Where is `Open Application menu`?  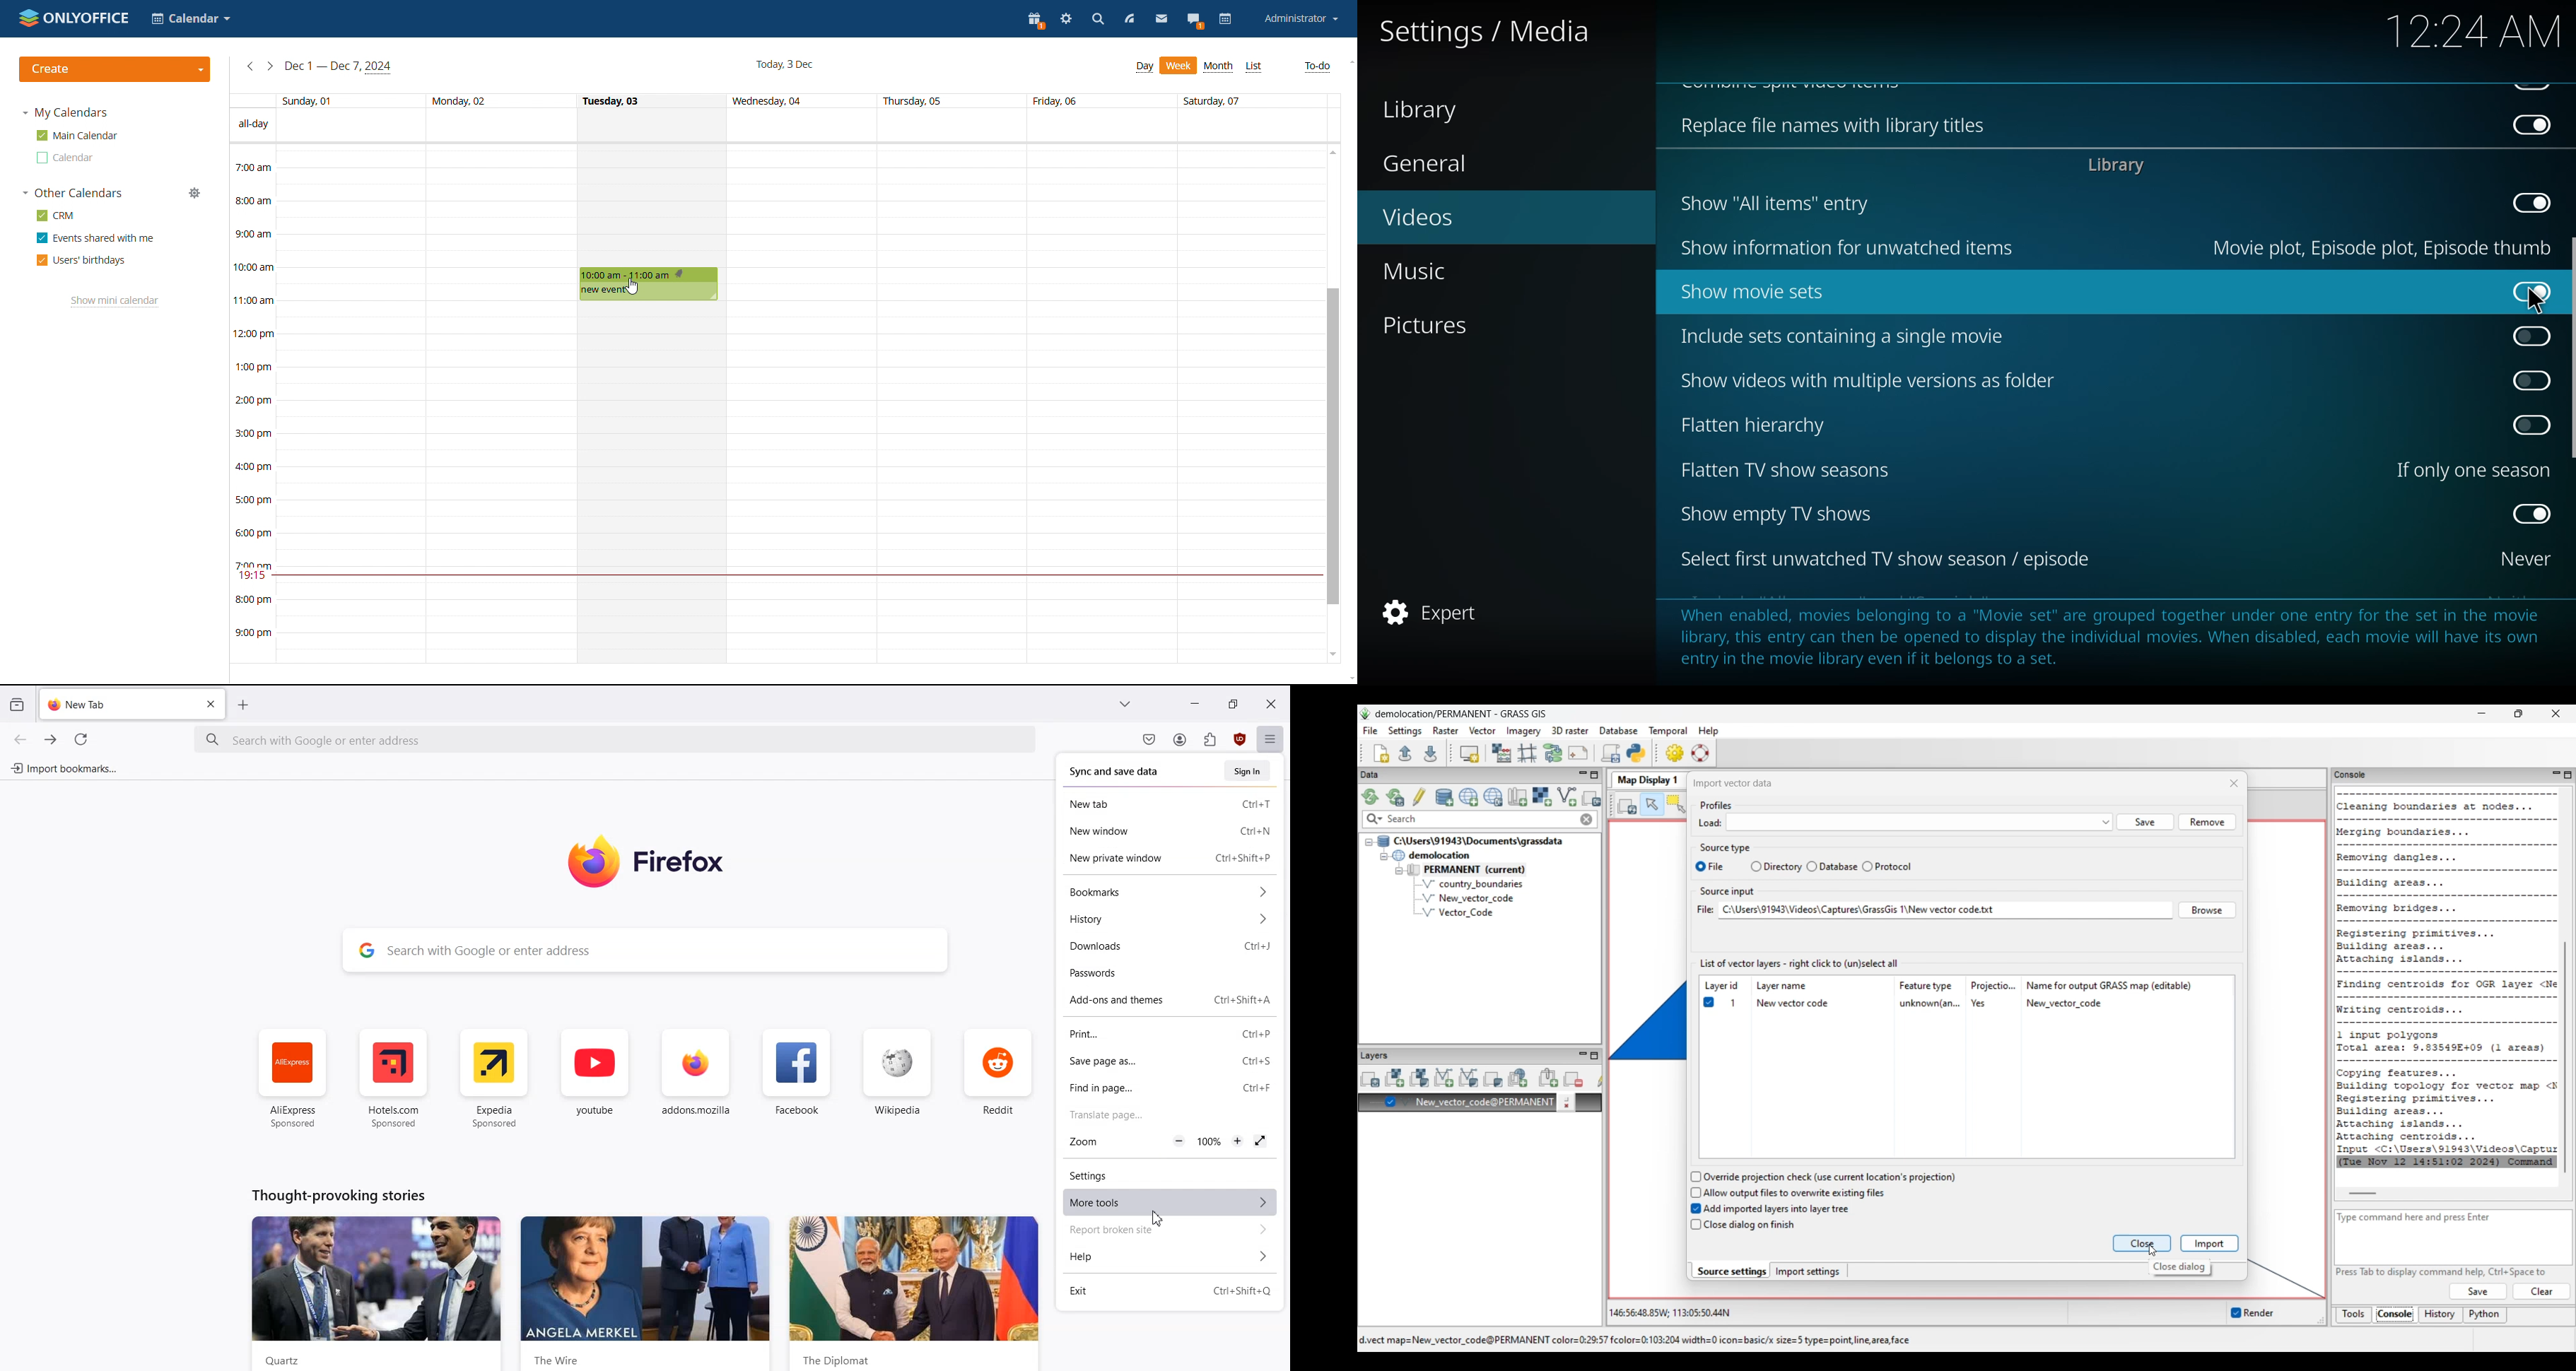 Open Application menu is located at coordinates (1273, 738).